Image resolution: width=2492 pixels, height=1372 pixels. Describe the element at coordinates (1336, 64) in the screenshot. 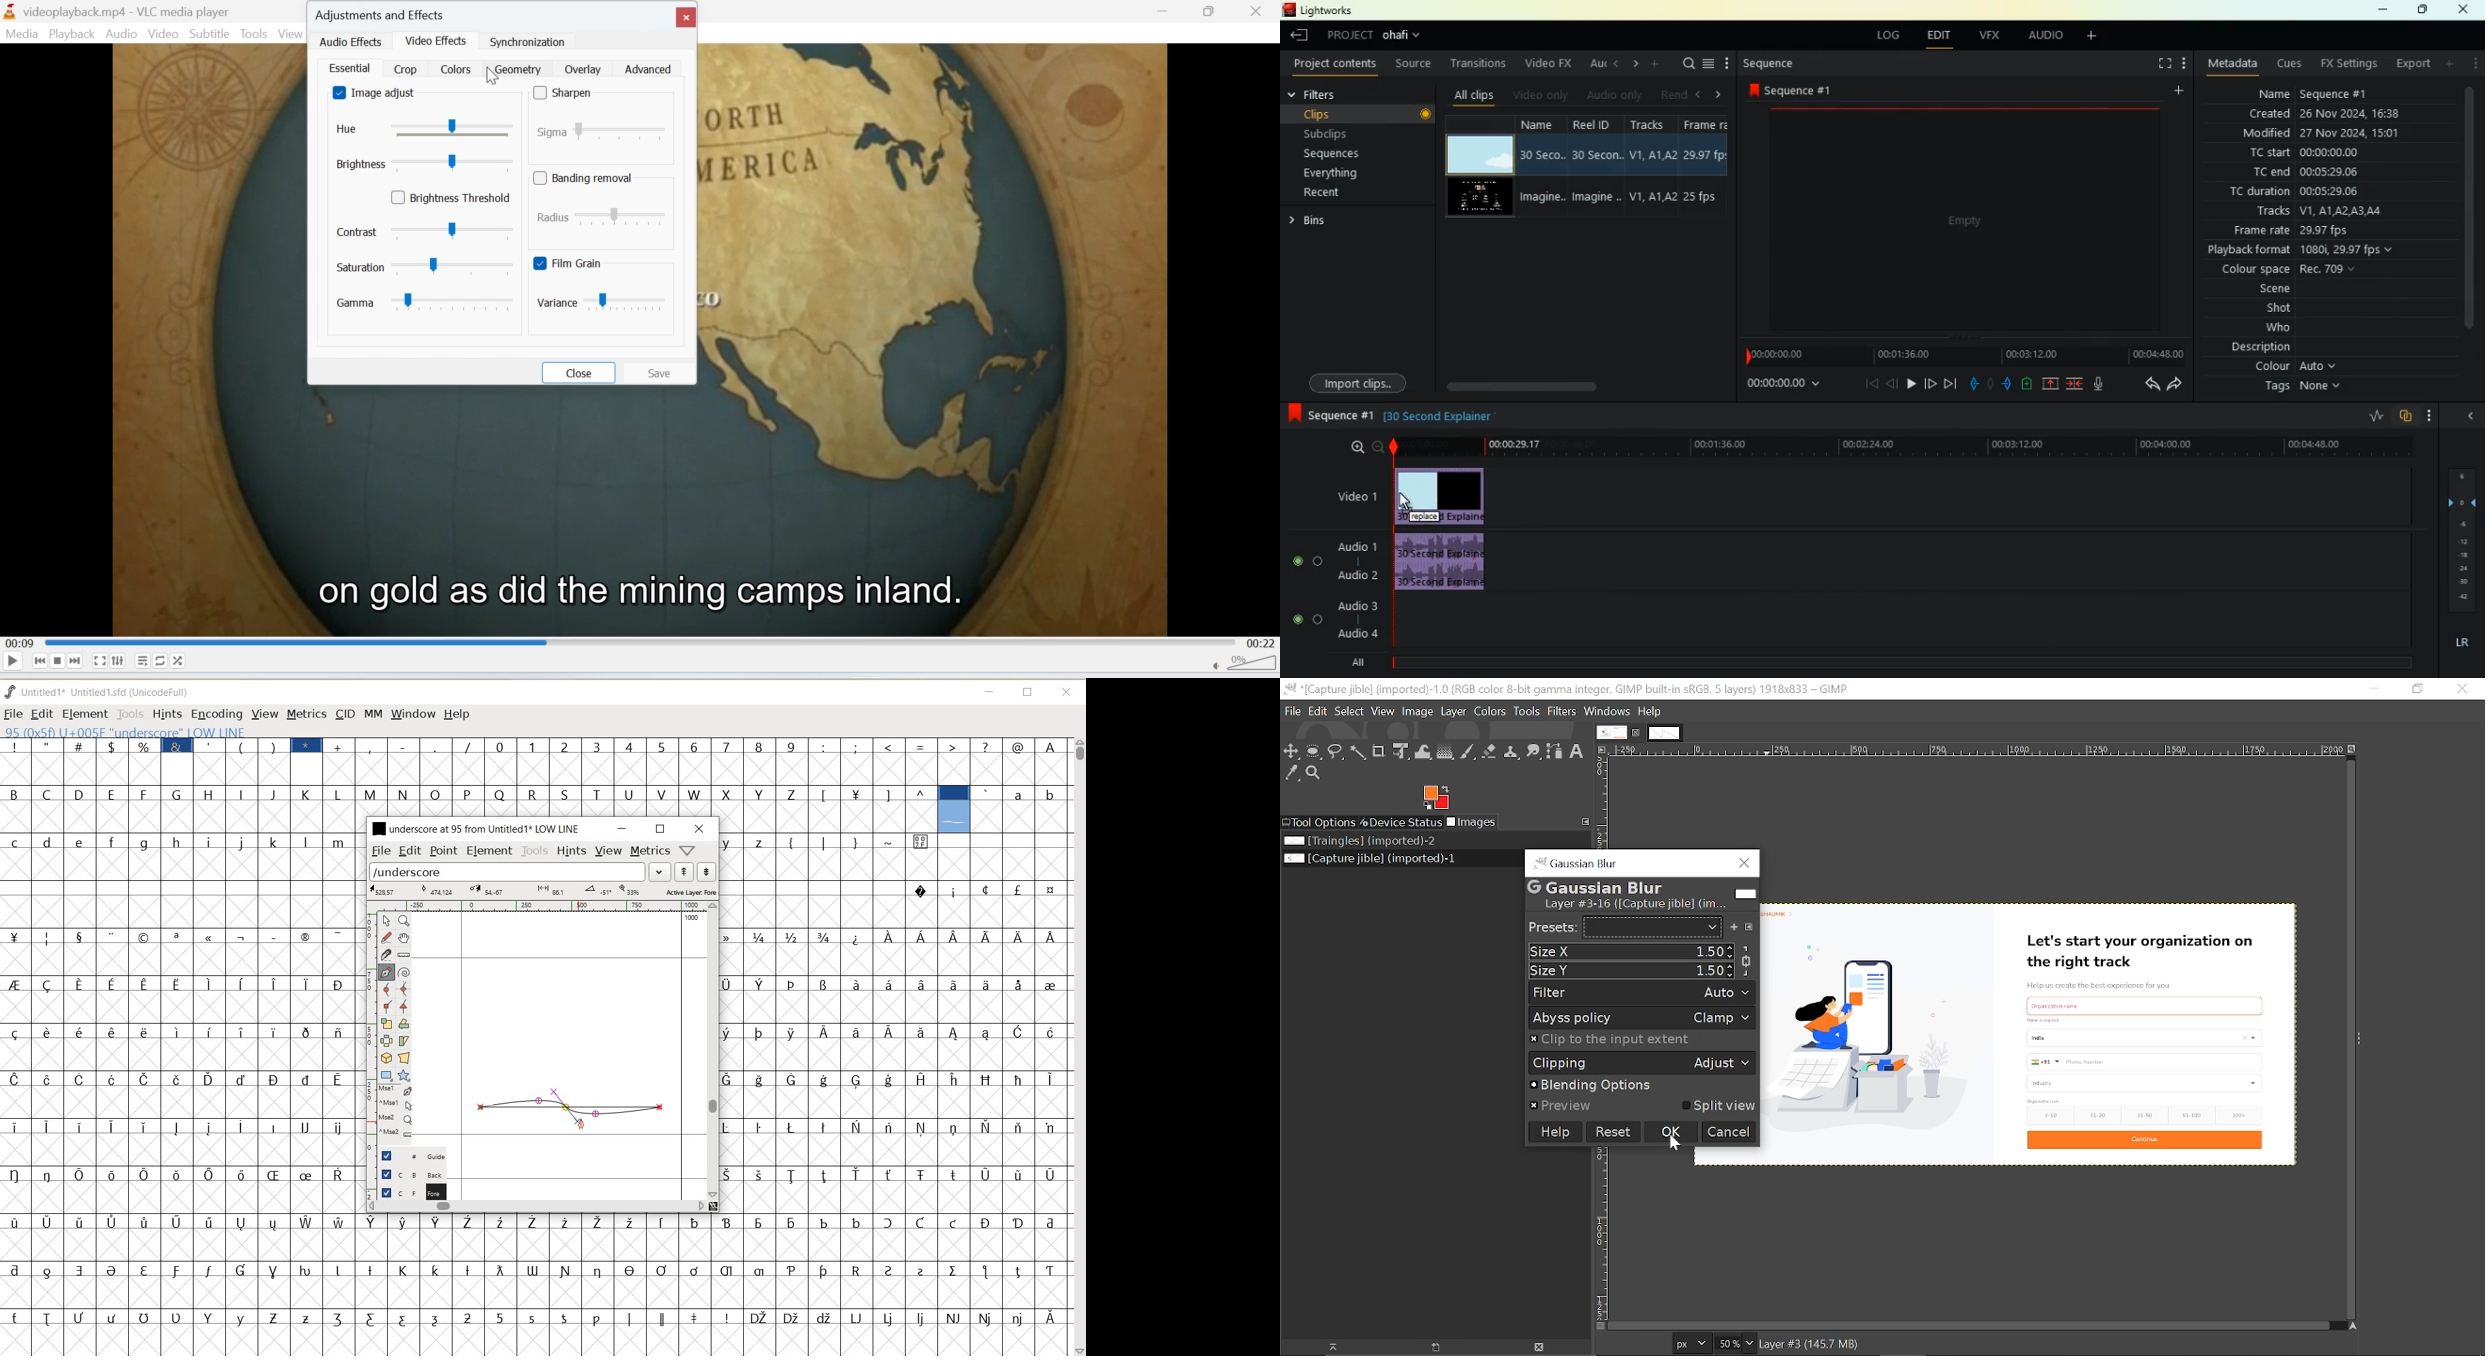

I see `project contents` at that location.